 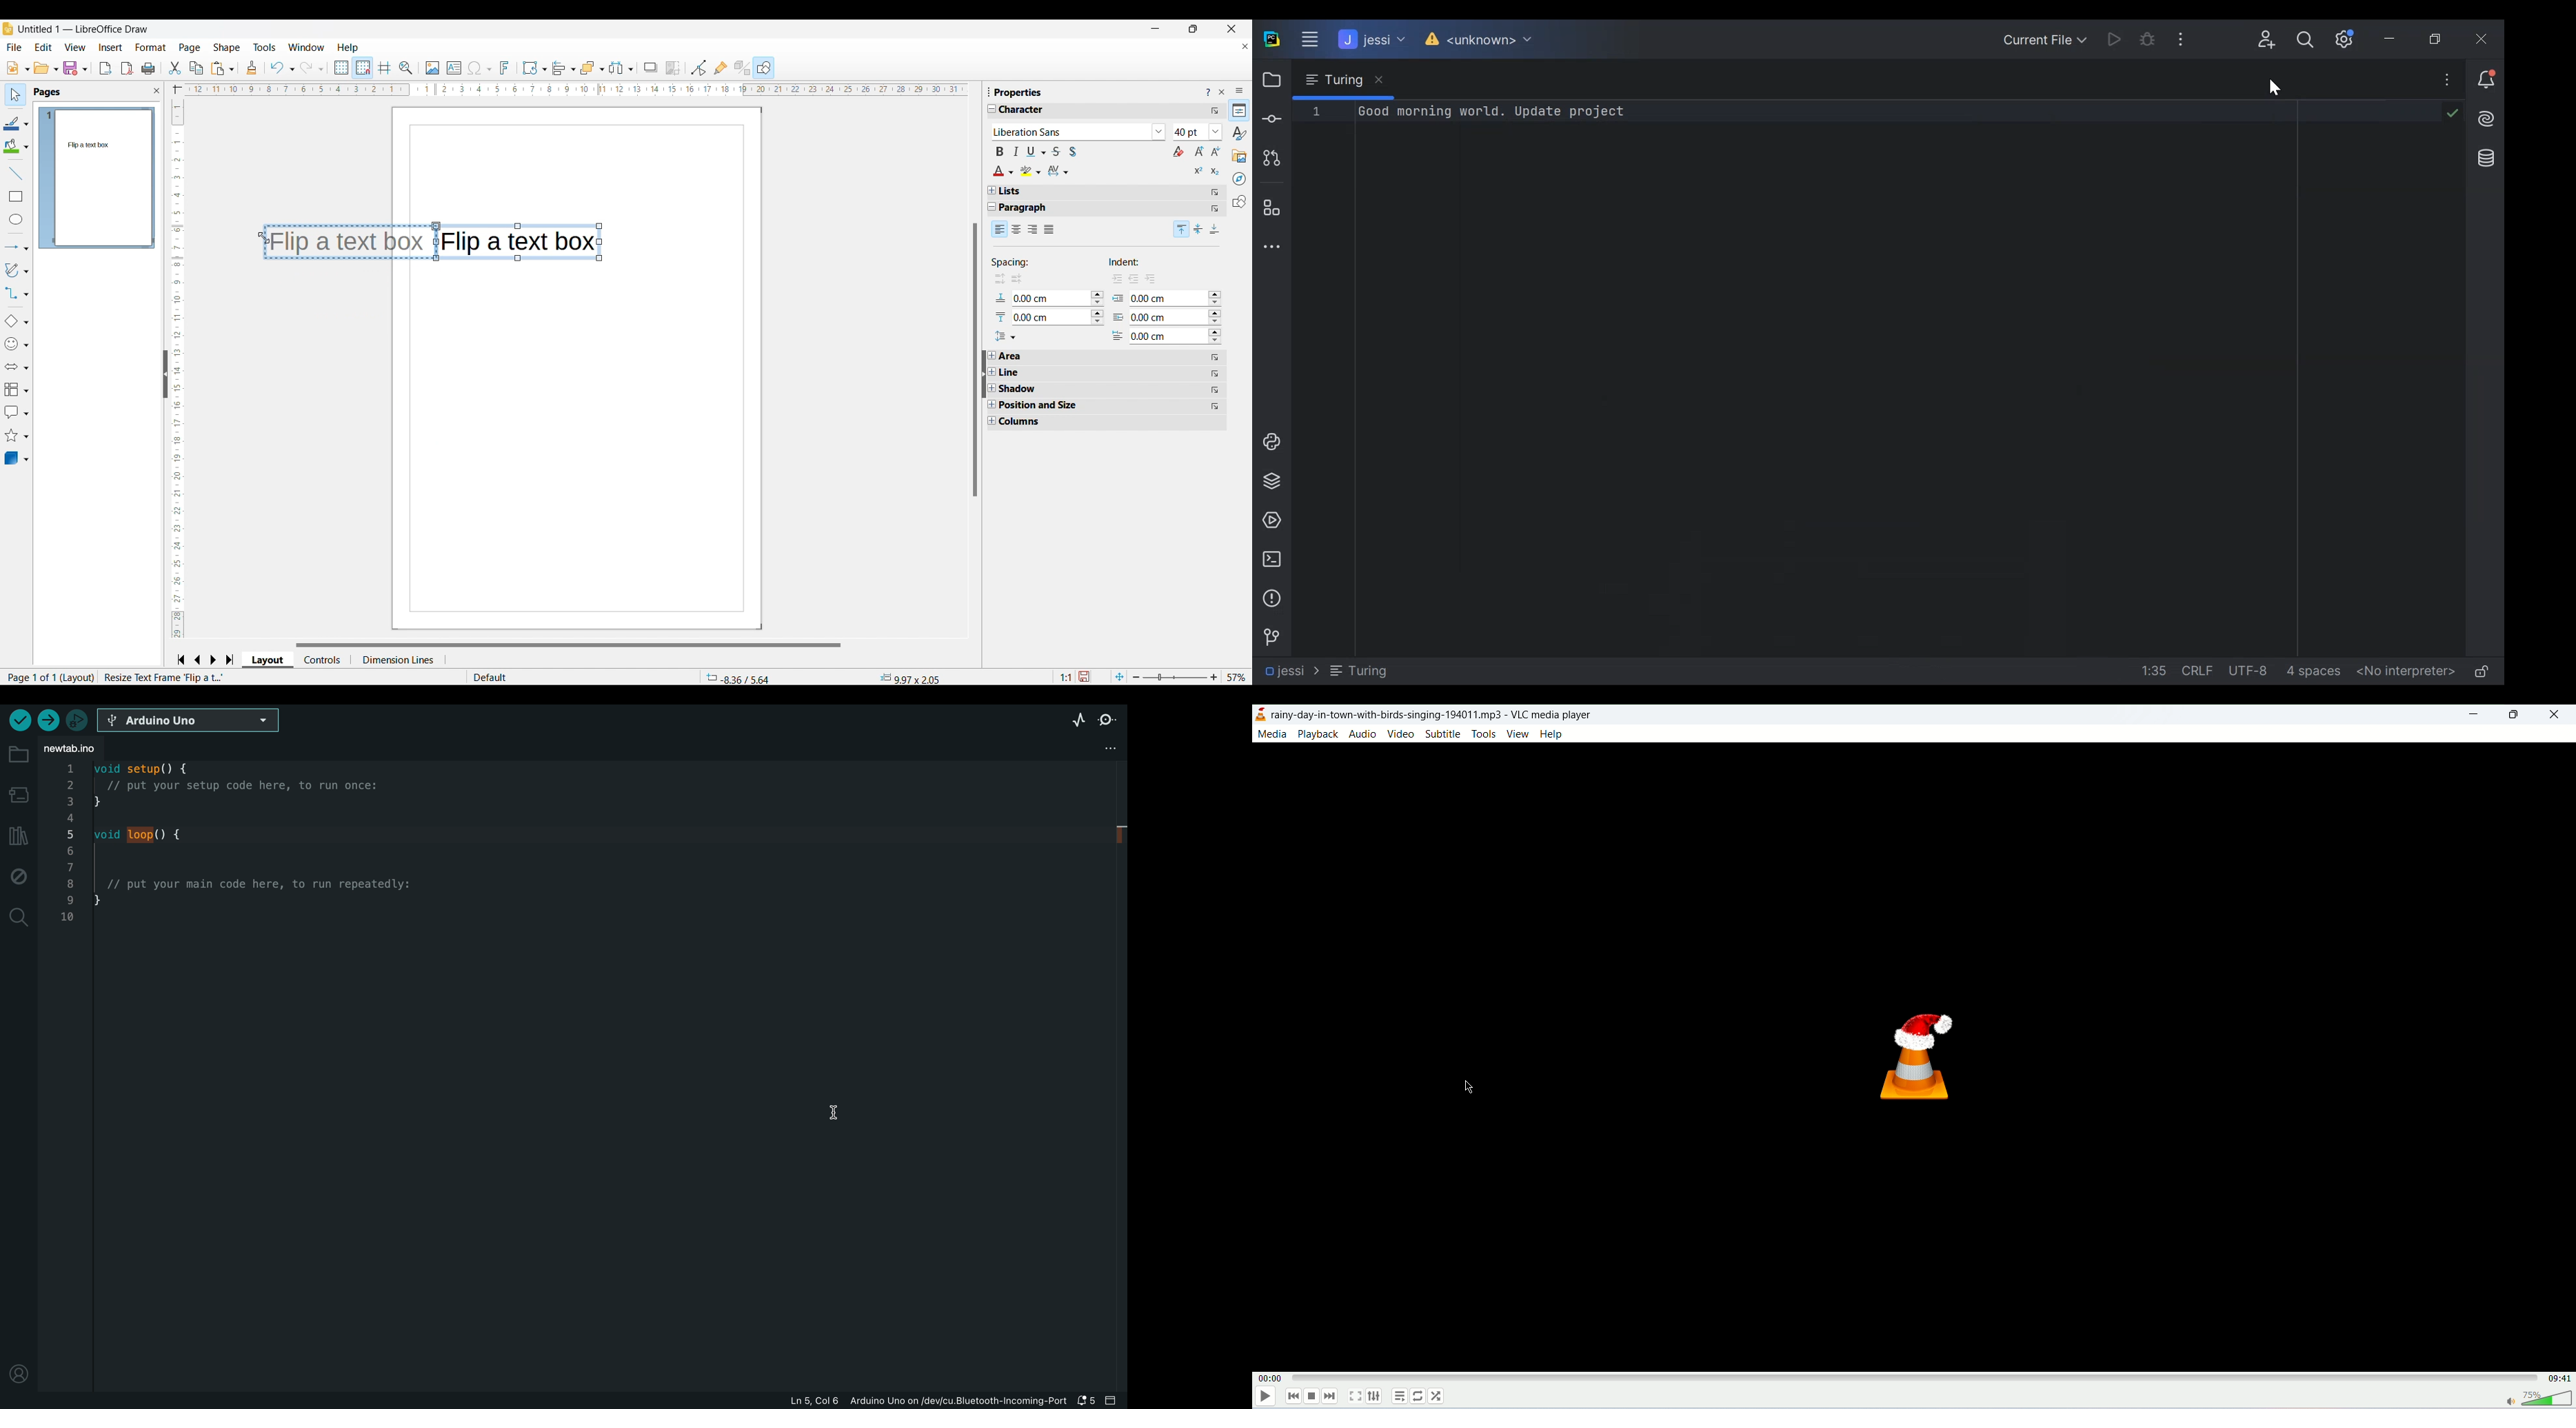 What do you see at coordinates (454, 68) in the screenshot?
I see `Insert text box` at bounding box center [454, 68].